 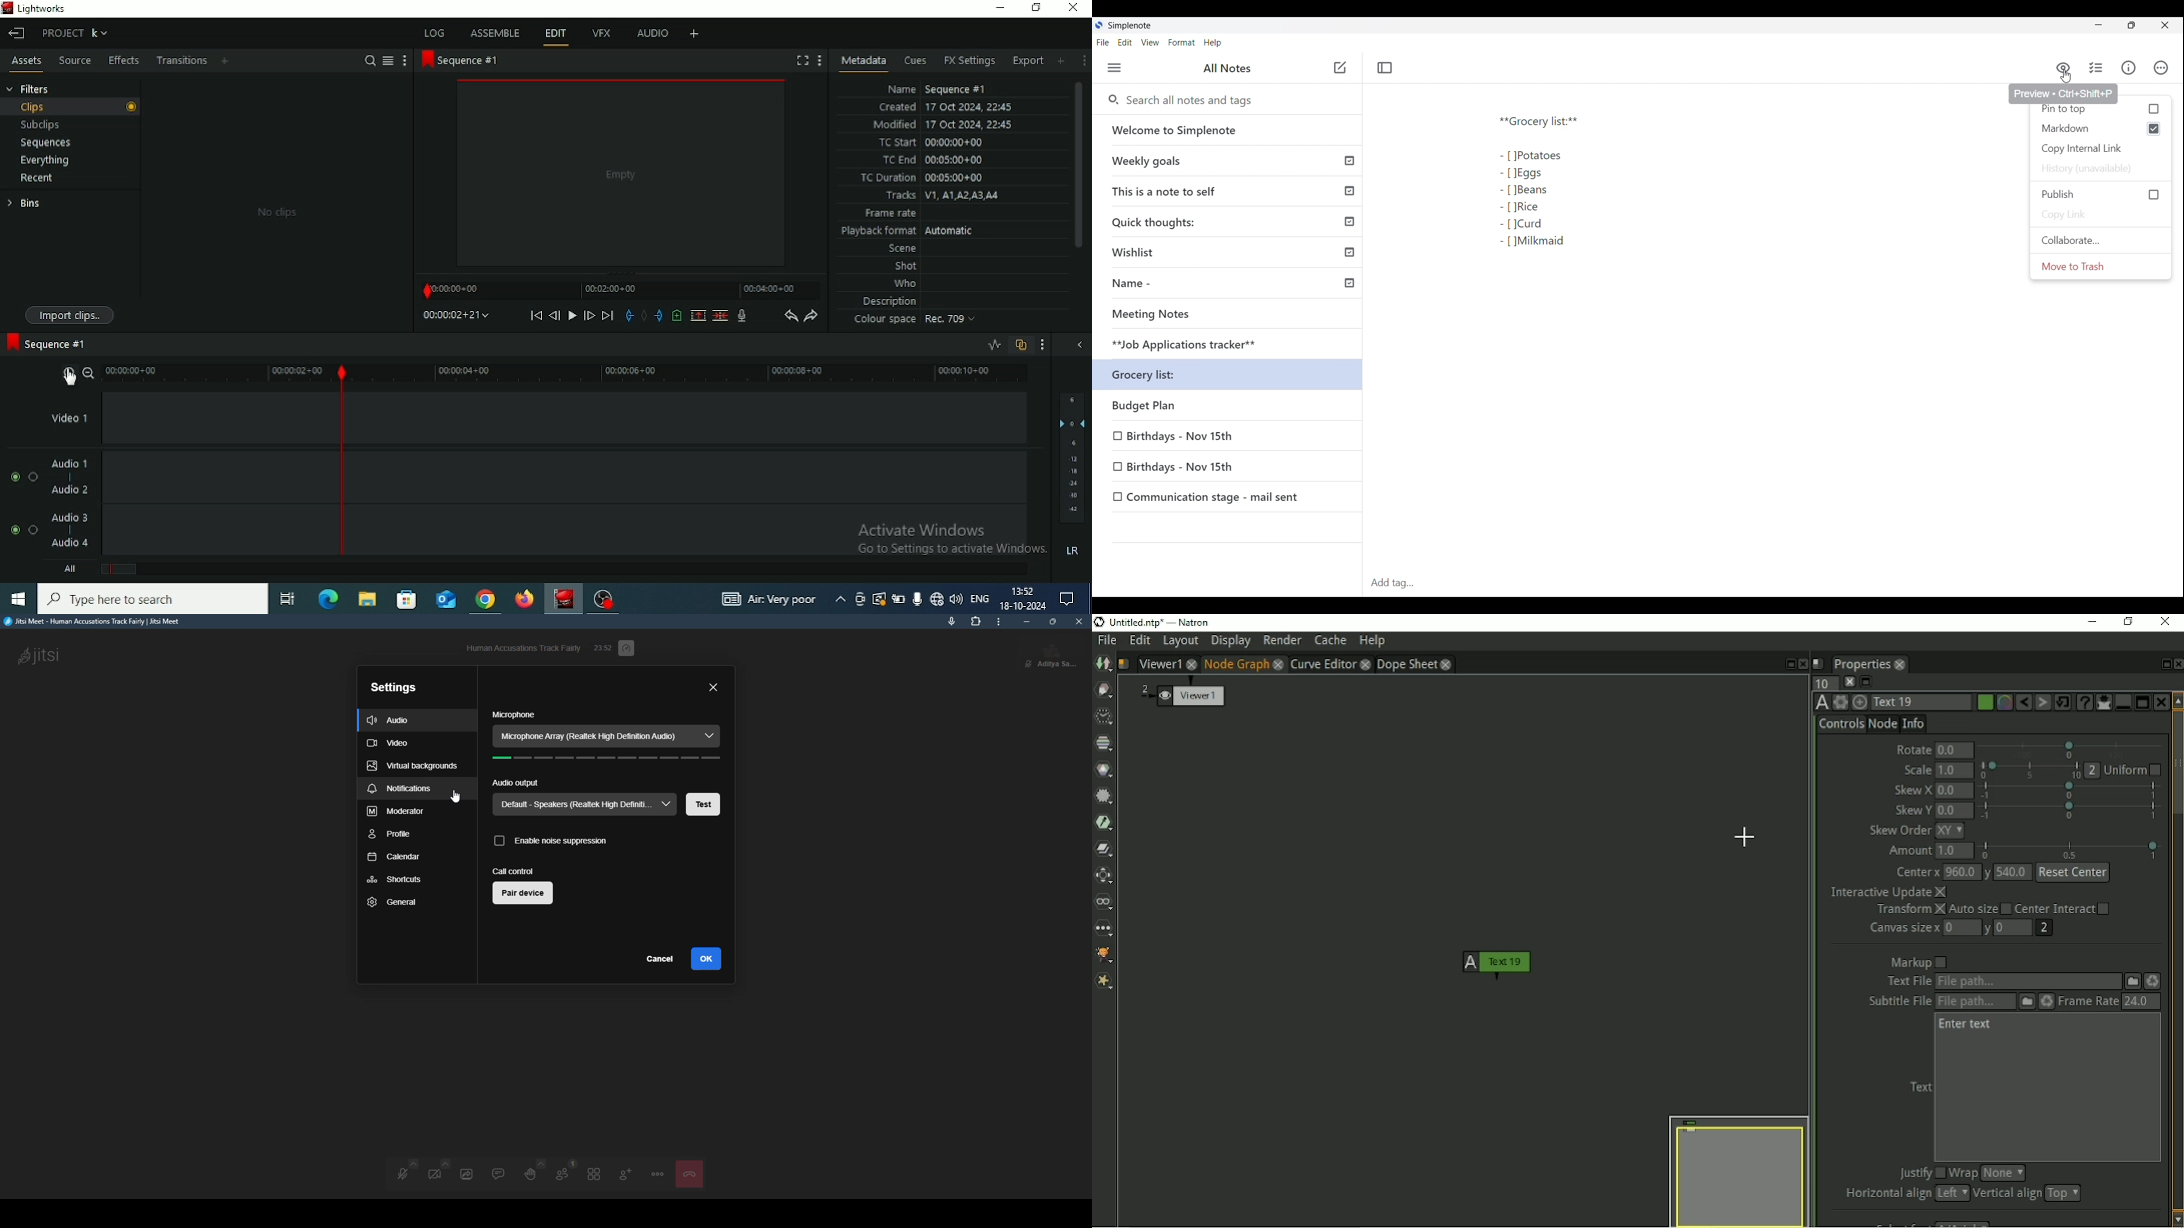 What do you see at coordinates (1340, 67) in the screenshot?
I see `Click to add note` at bounding box center [1340, 67].